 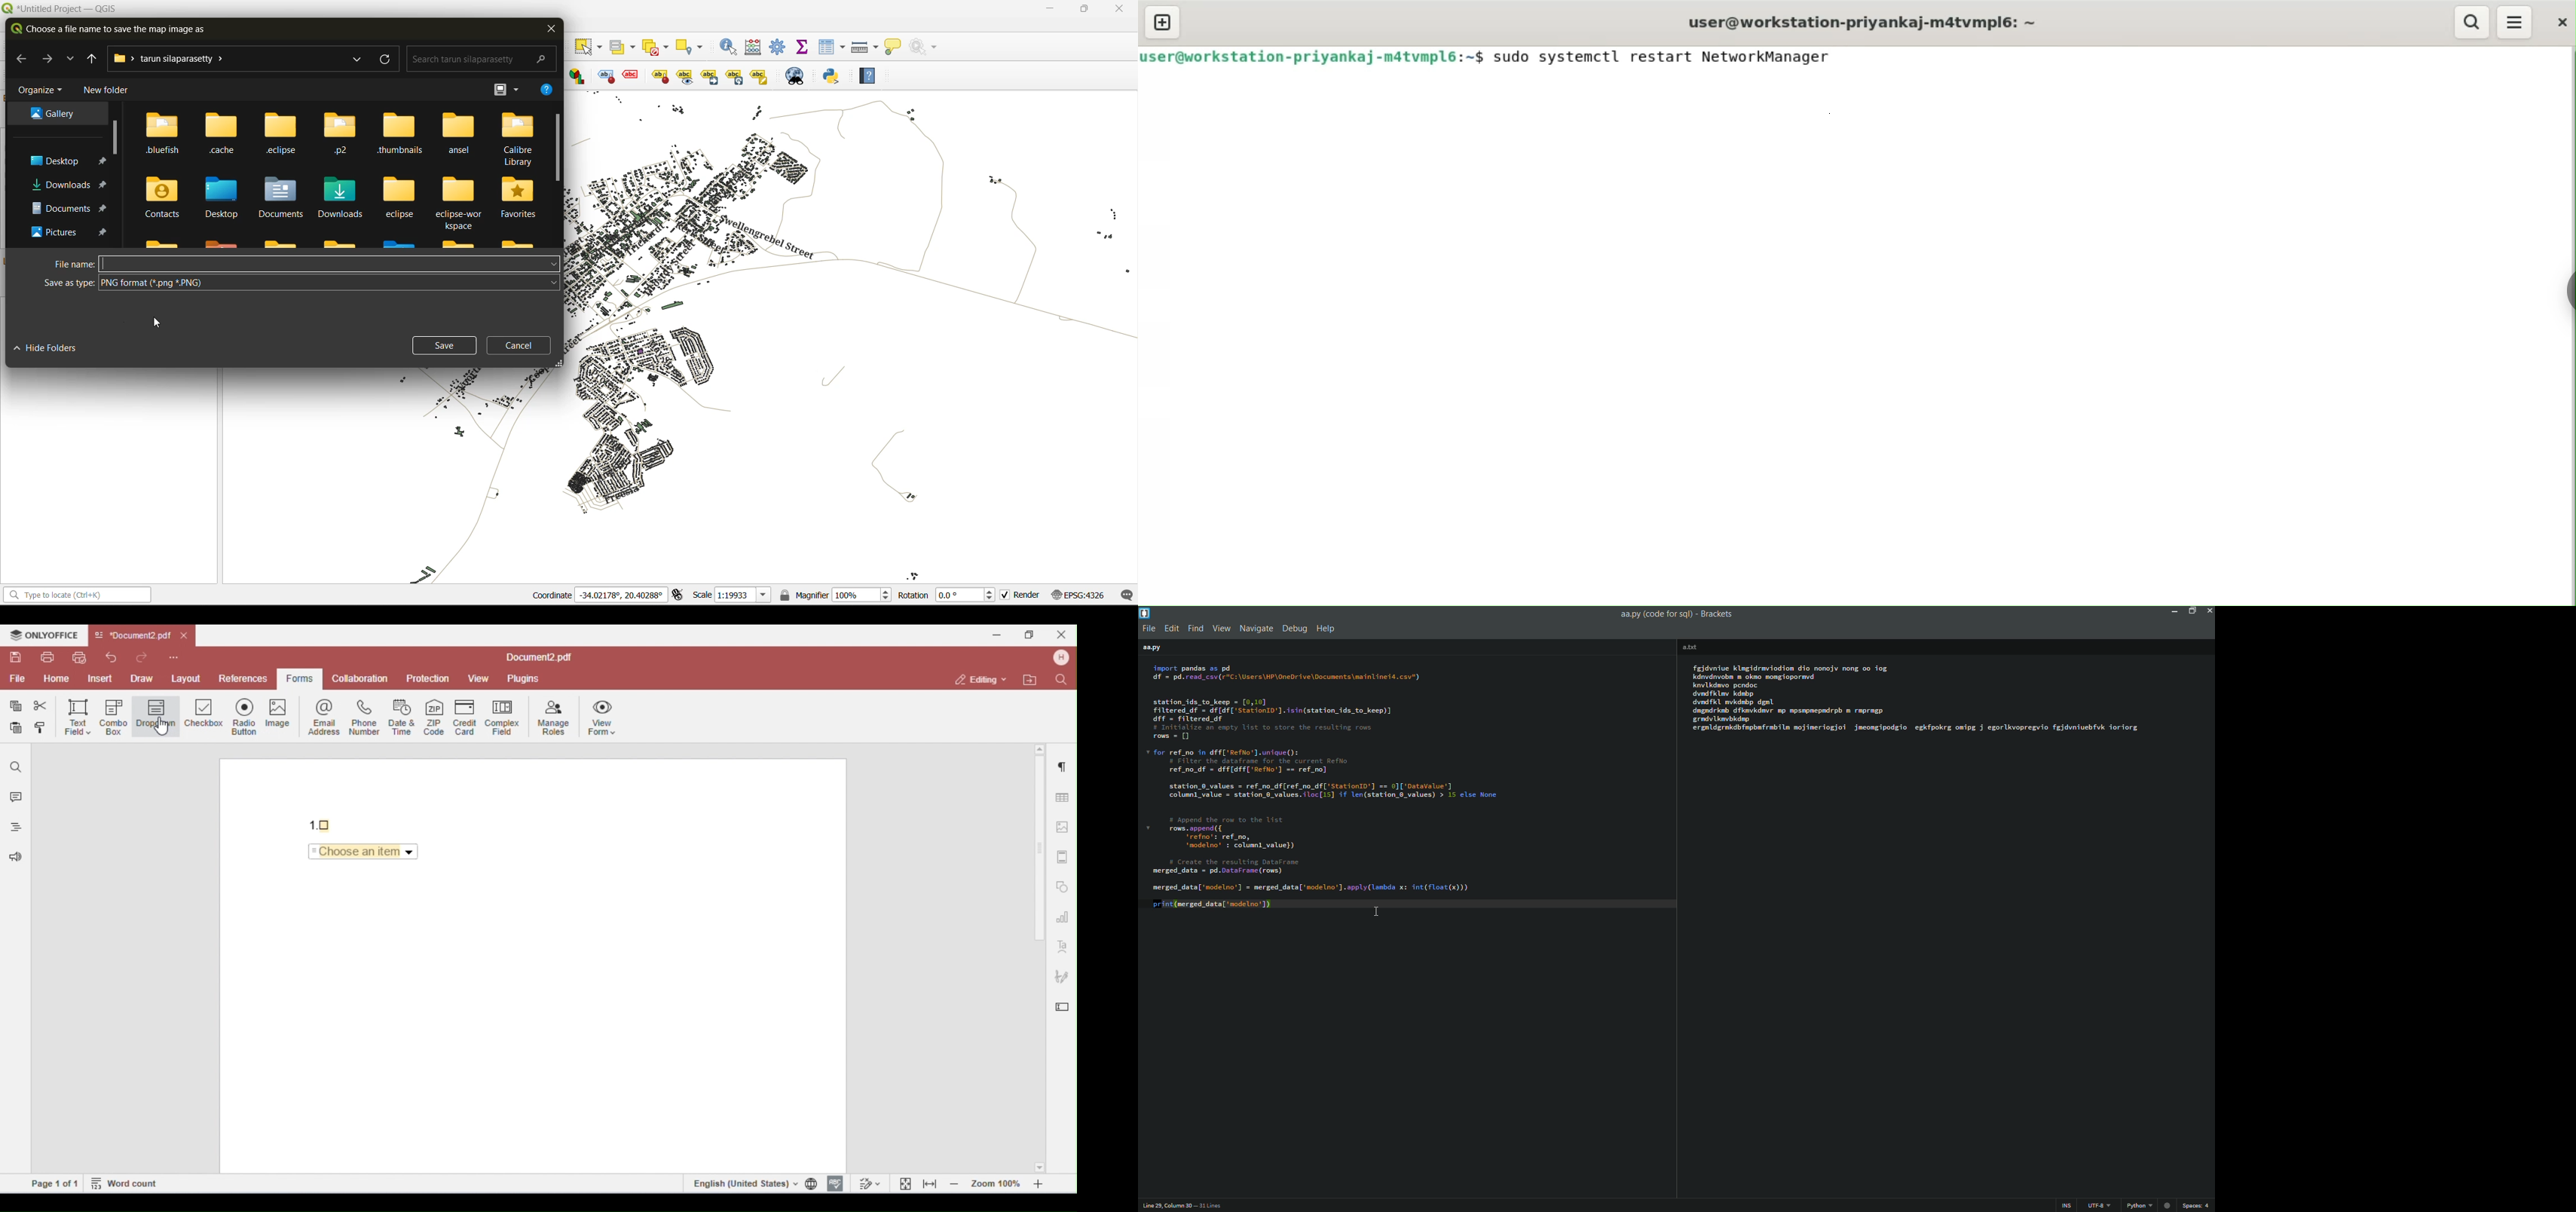 What do you see at coordinates (2065, 1204) in the screenshot?
I see `ins` at bounding box center [2065, 1204].